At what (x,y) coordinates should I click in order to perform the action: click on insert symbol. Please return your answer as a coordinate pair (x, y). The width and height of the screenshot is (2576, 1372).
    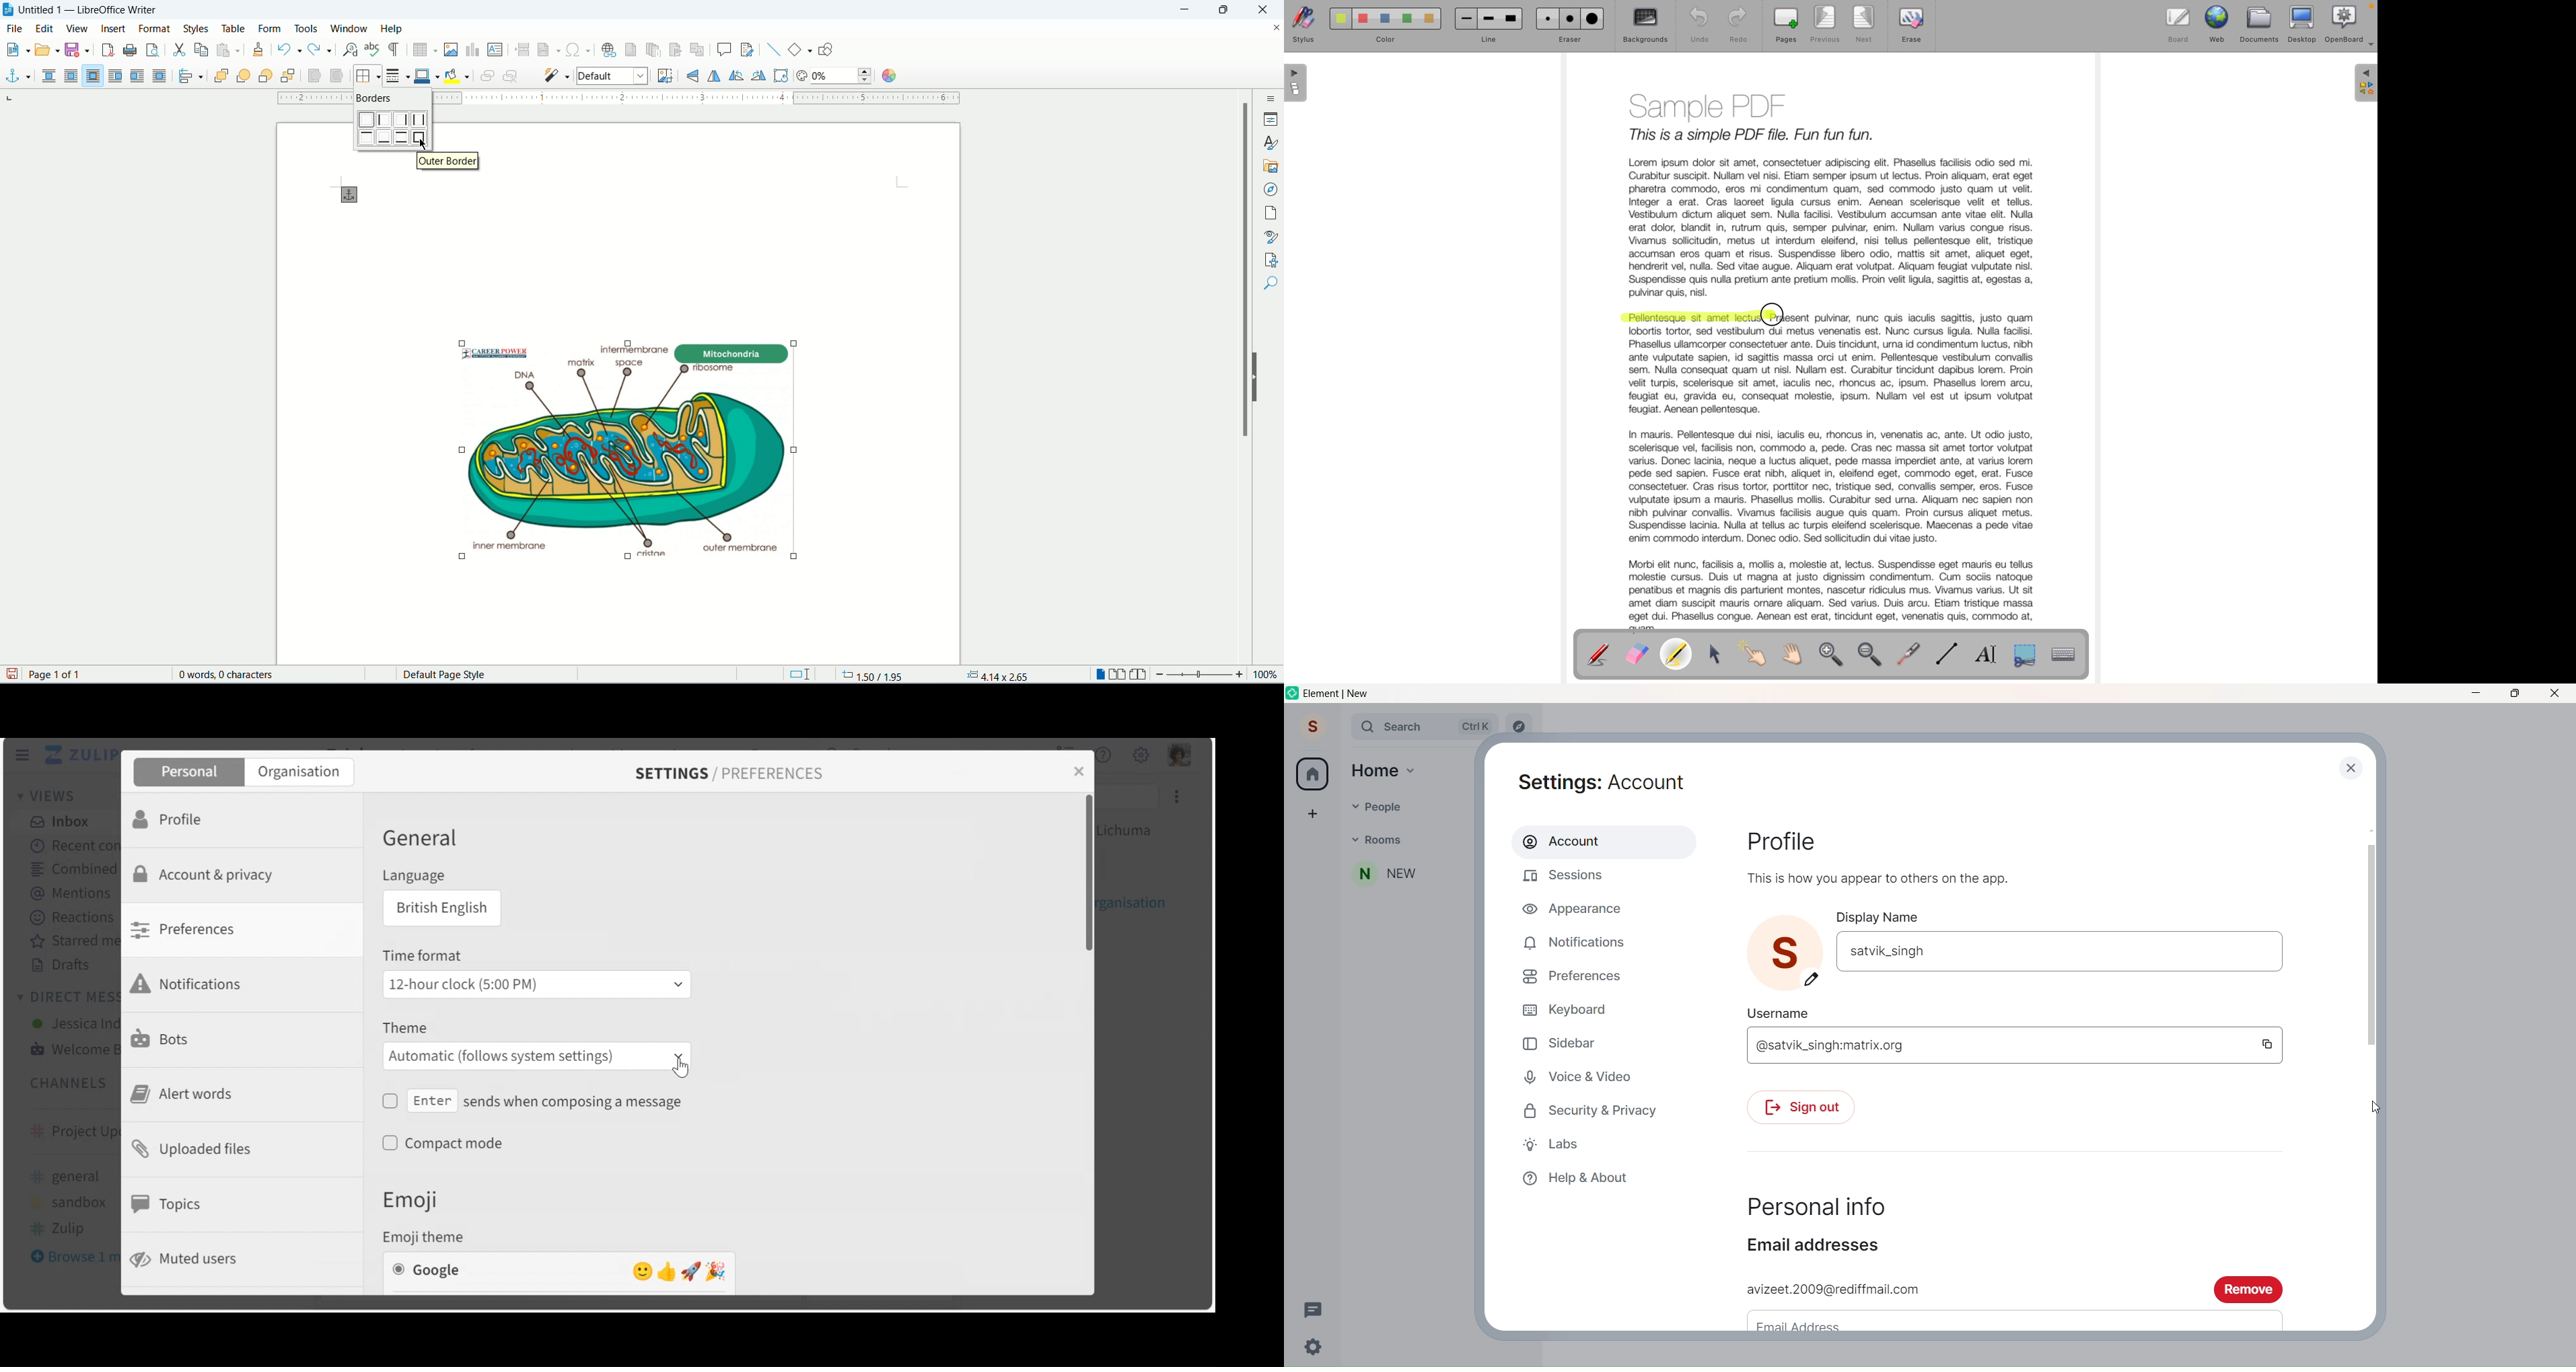
    Looking at the image, I should click on (578, 49).